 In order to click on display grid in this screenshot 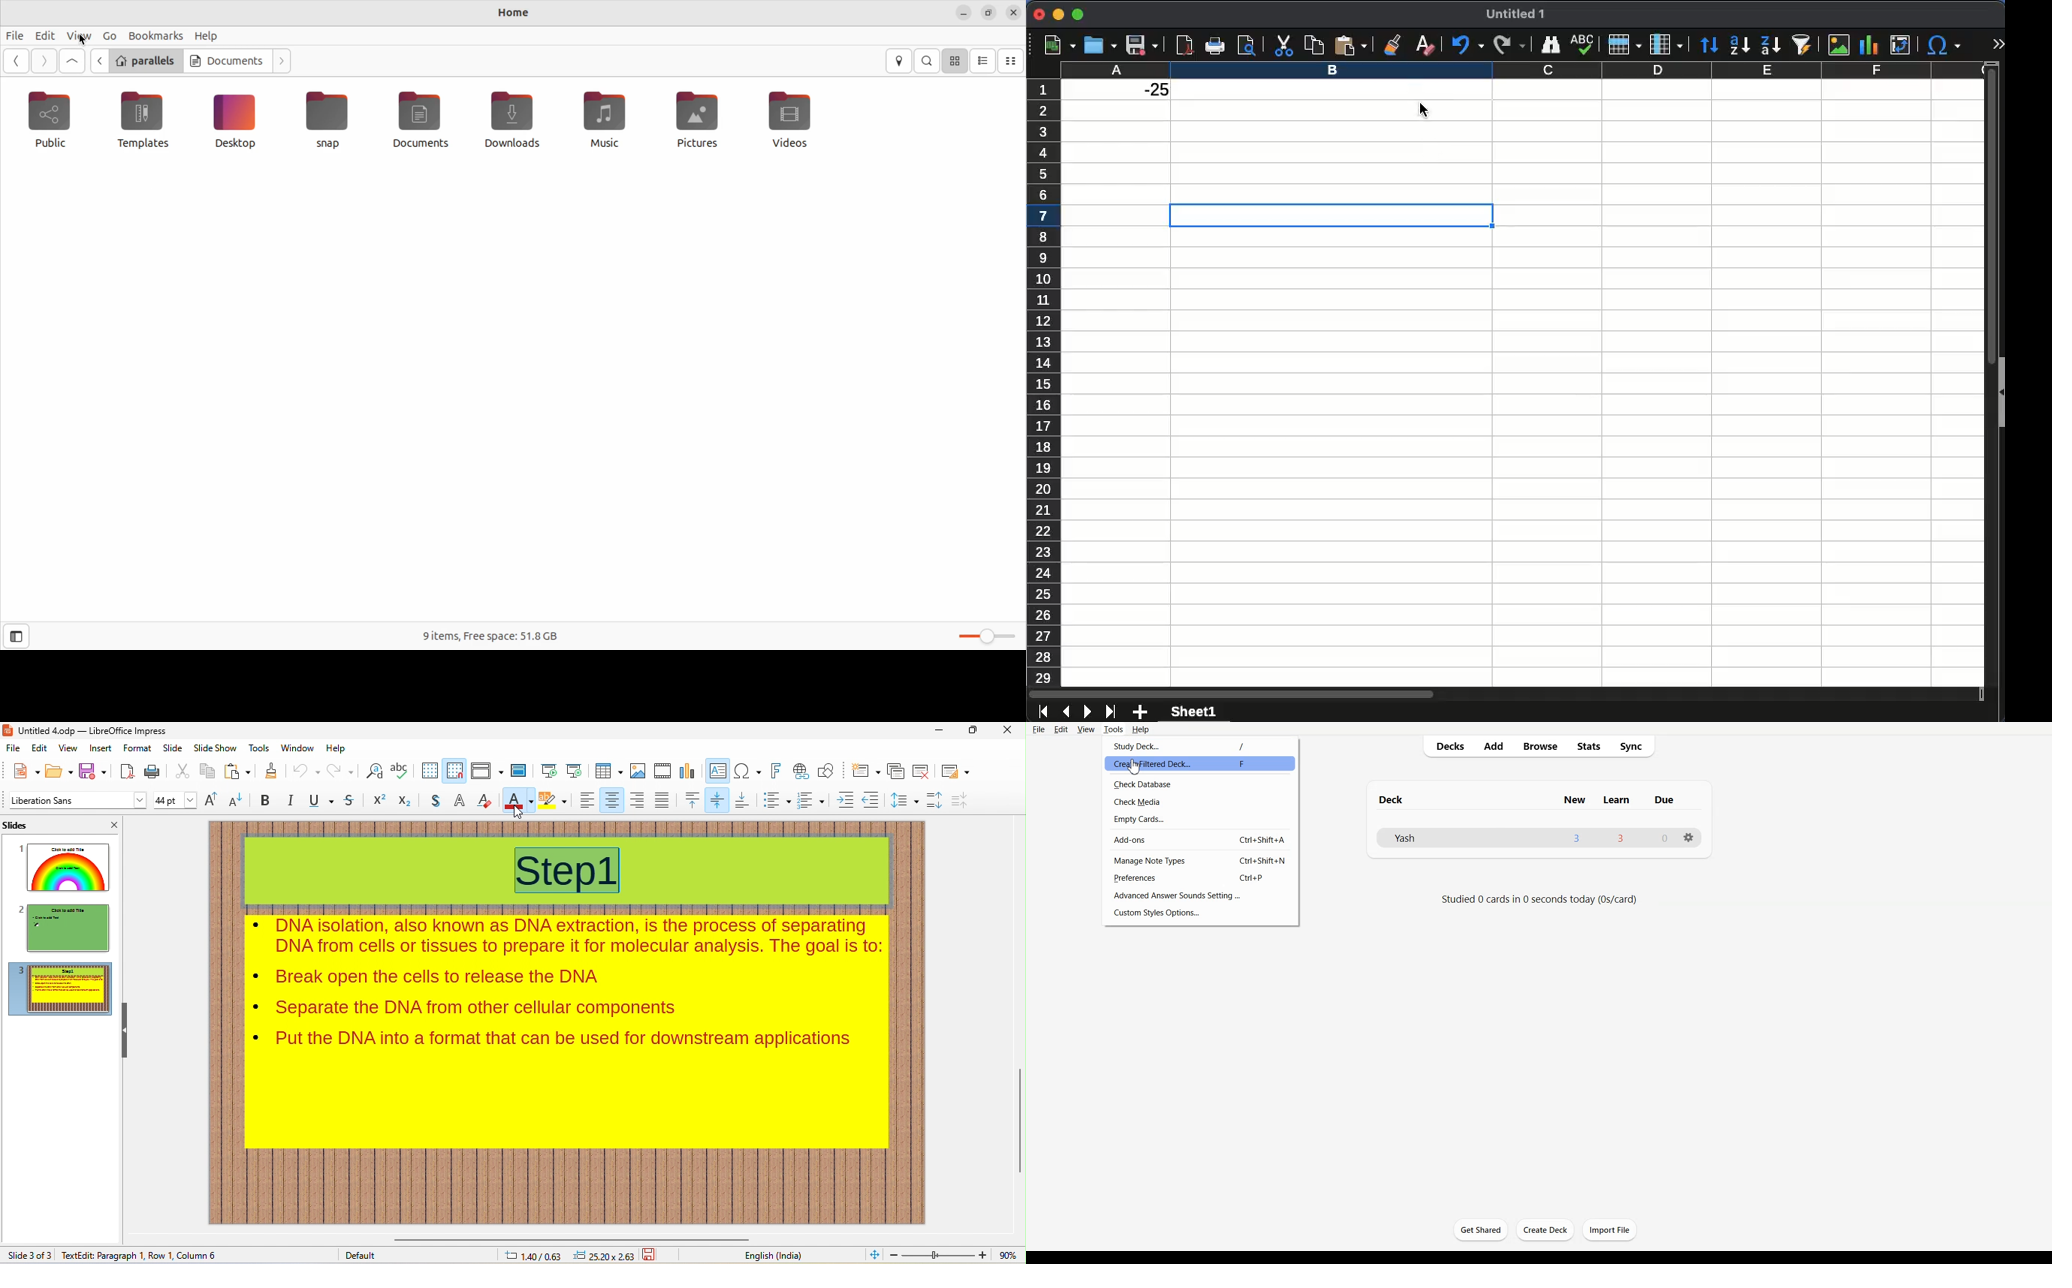, I will do `click(428, 769)`.